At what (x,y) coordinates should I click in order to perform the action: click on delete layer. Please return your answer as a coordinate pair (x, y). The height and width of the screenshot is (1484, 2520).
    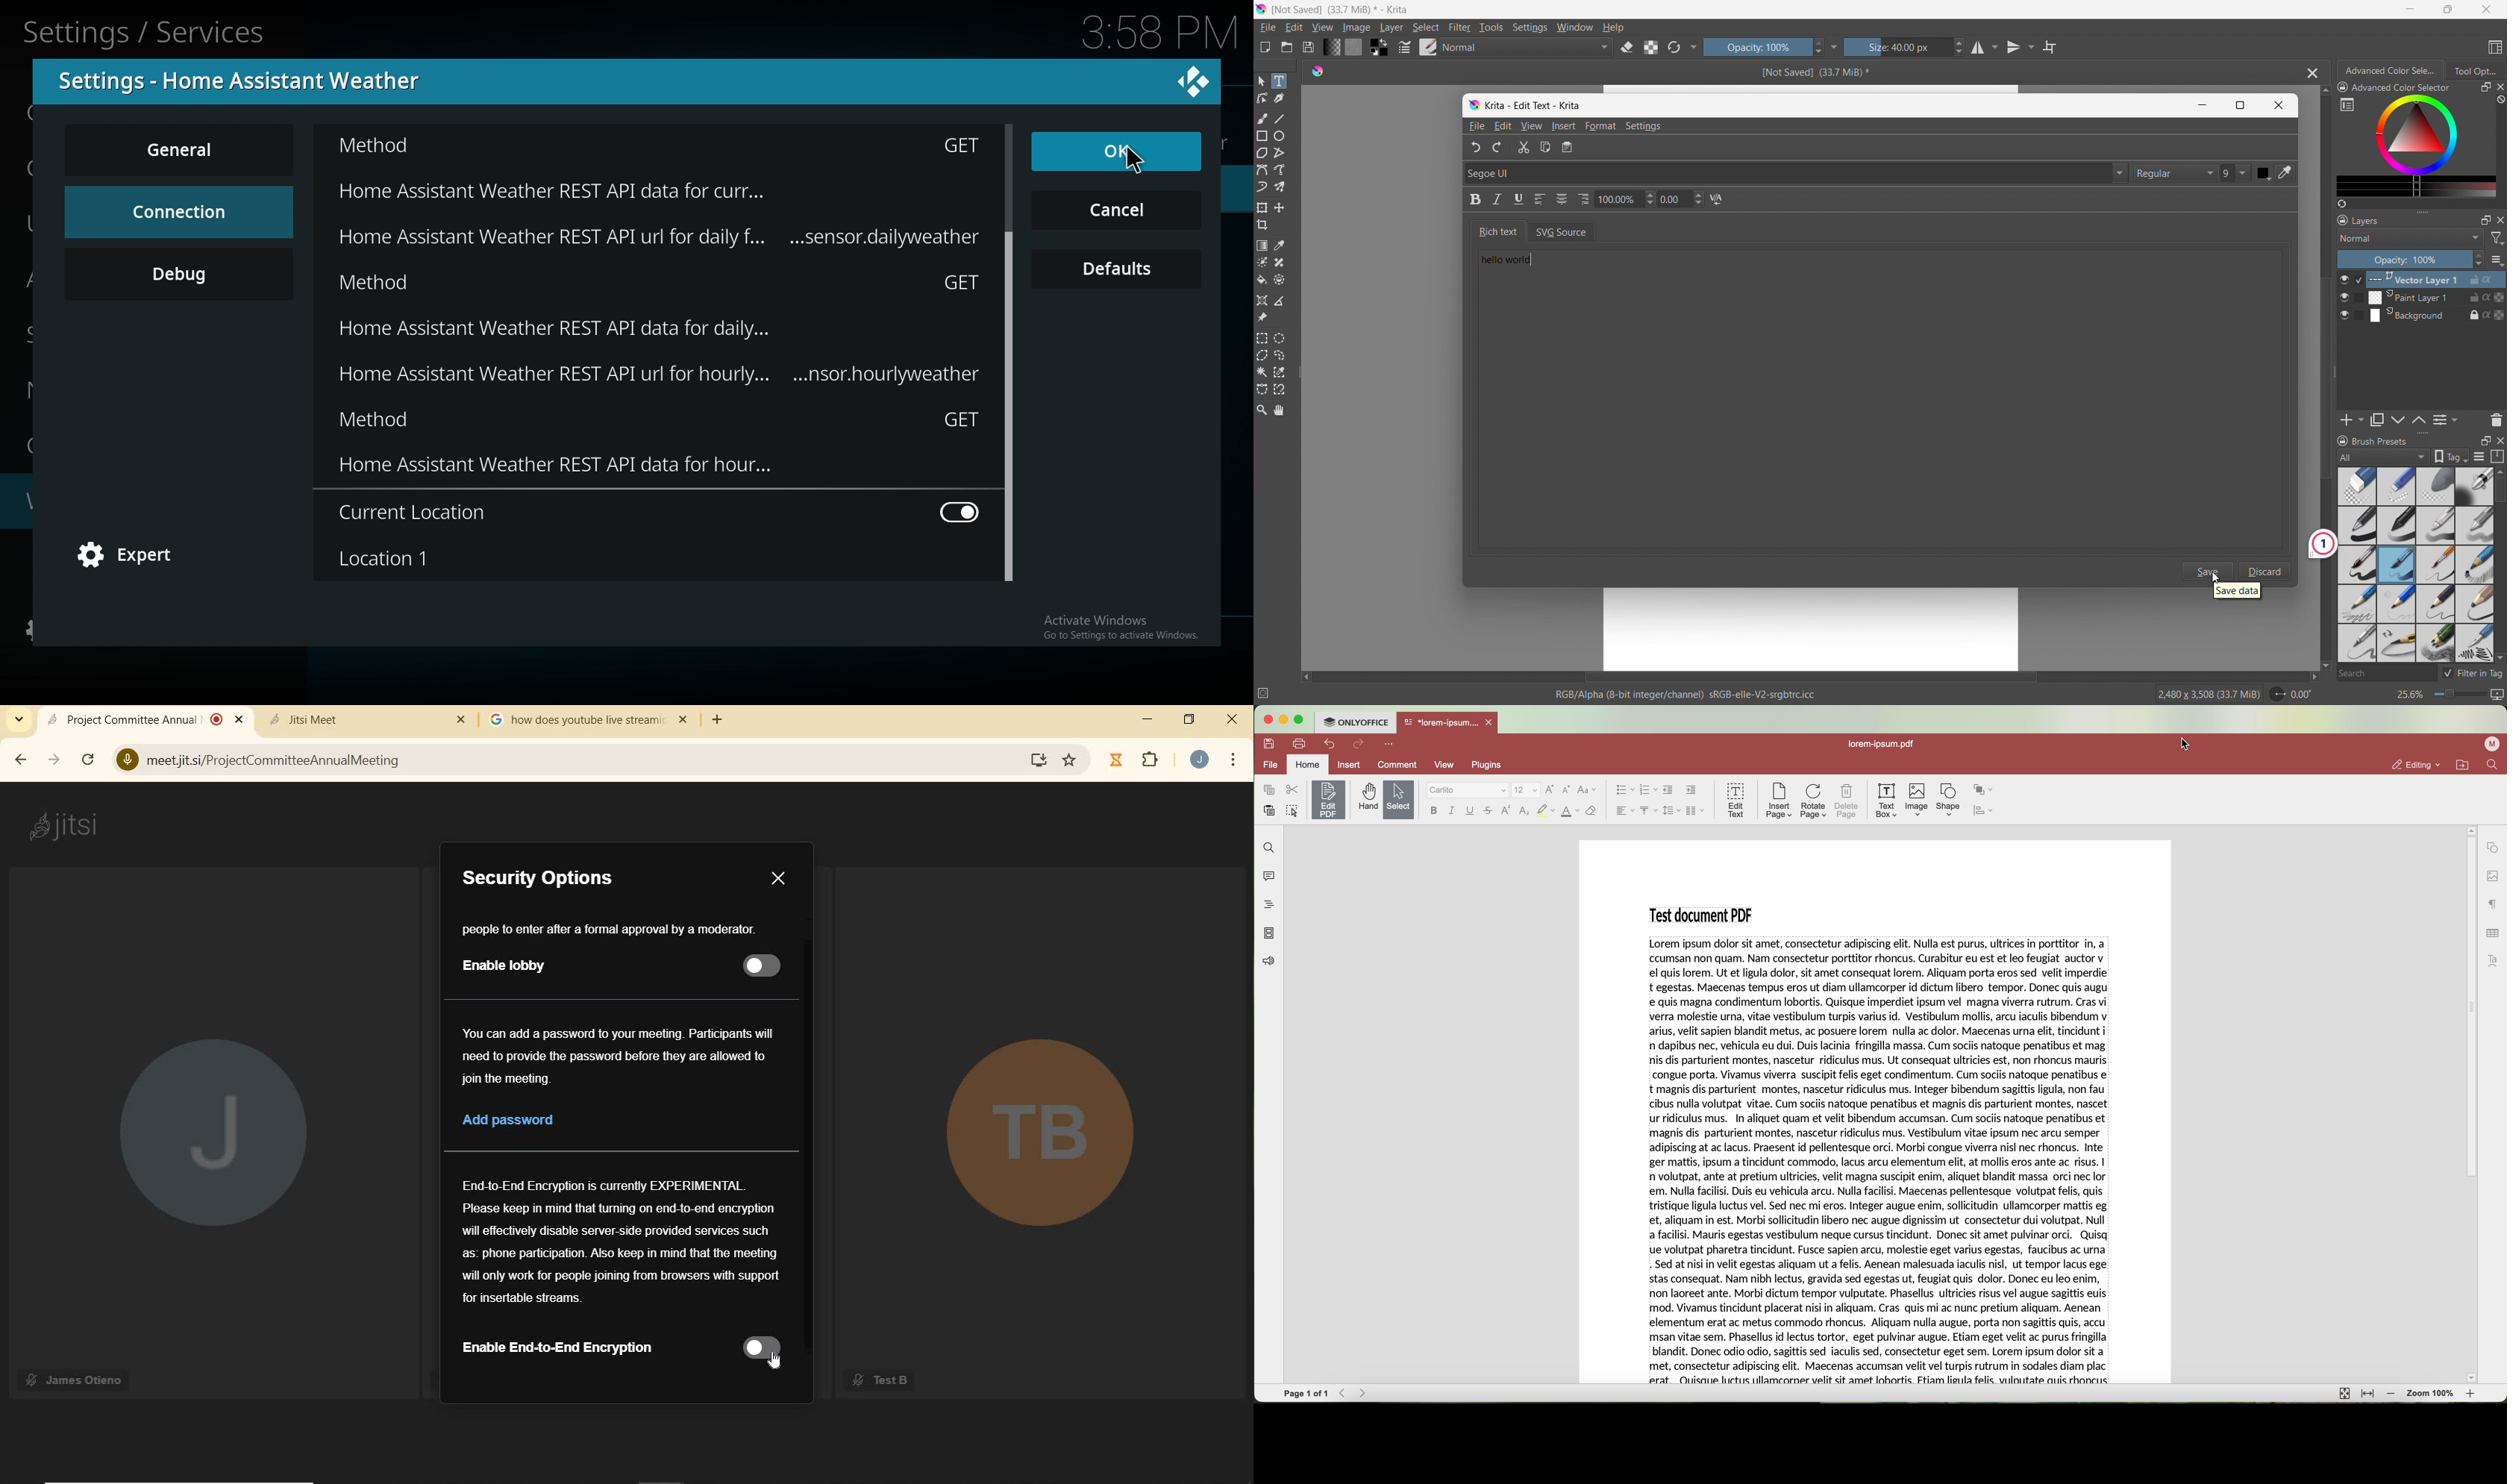
    Looking at the image, I should click on (2496, 419).